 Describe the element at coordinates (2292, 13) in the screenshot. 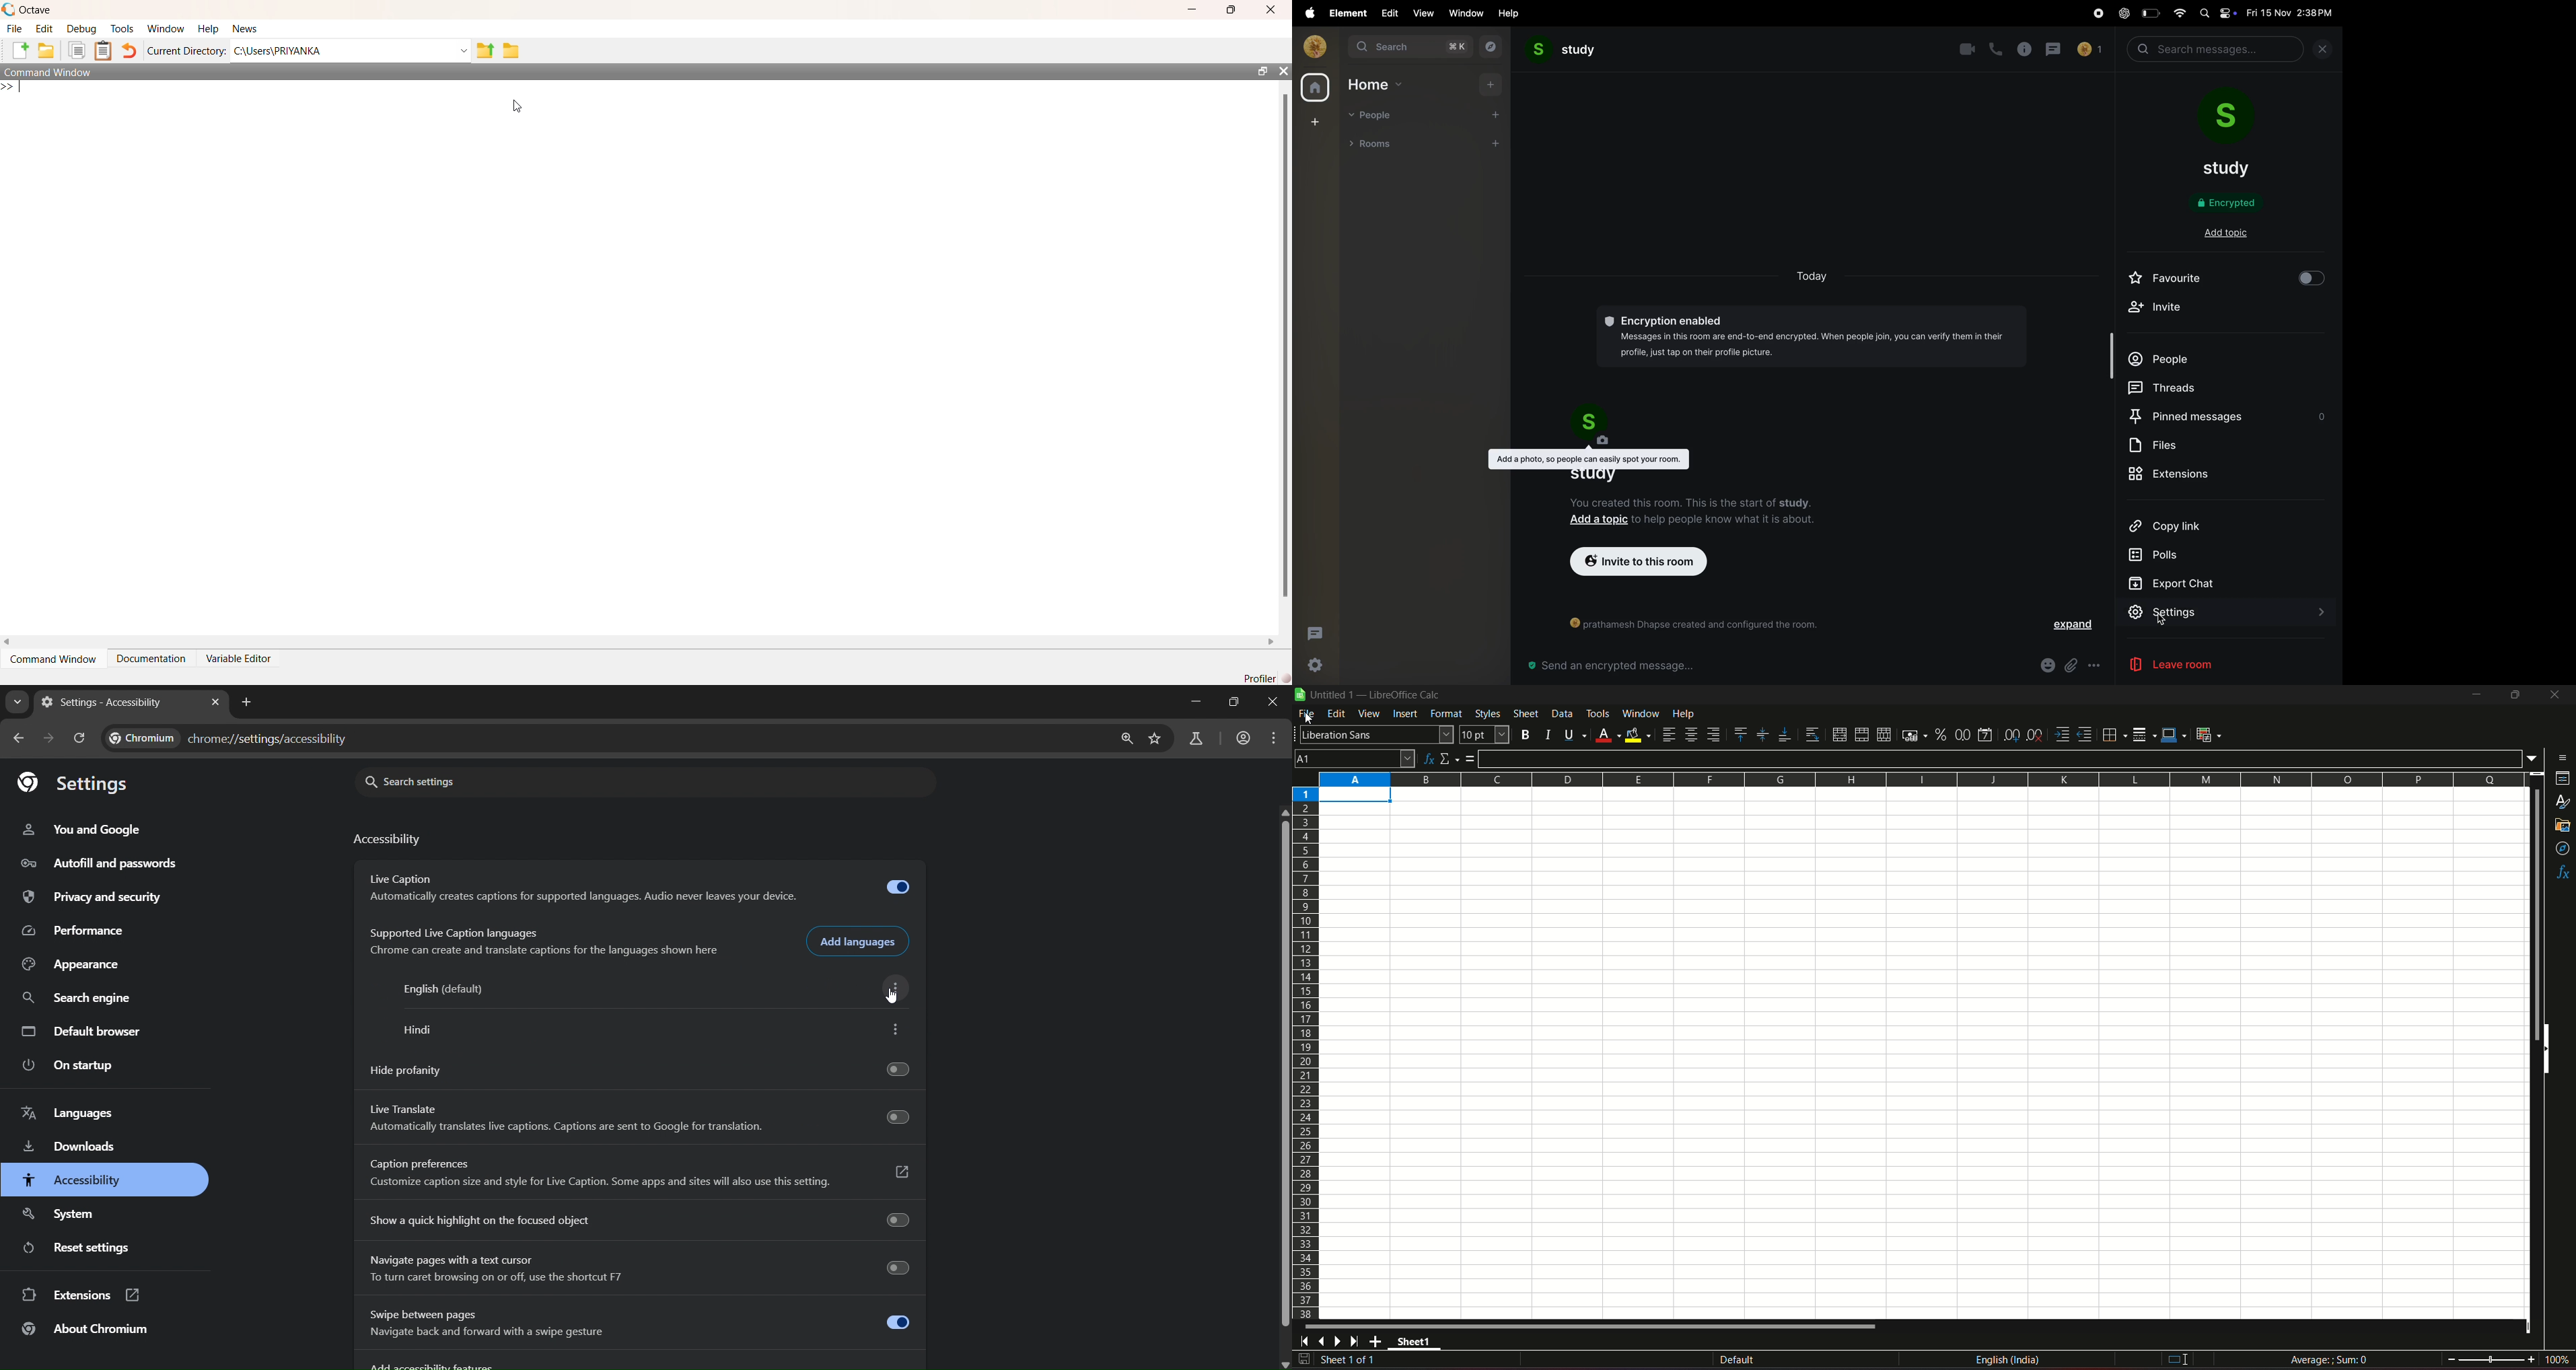

I see `date and time` at that location.